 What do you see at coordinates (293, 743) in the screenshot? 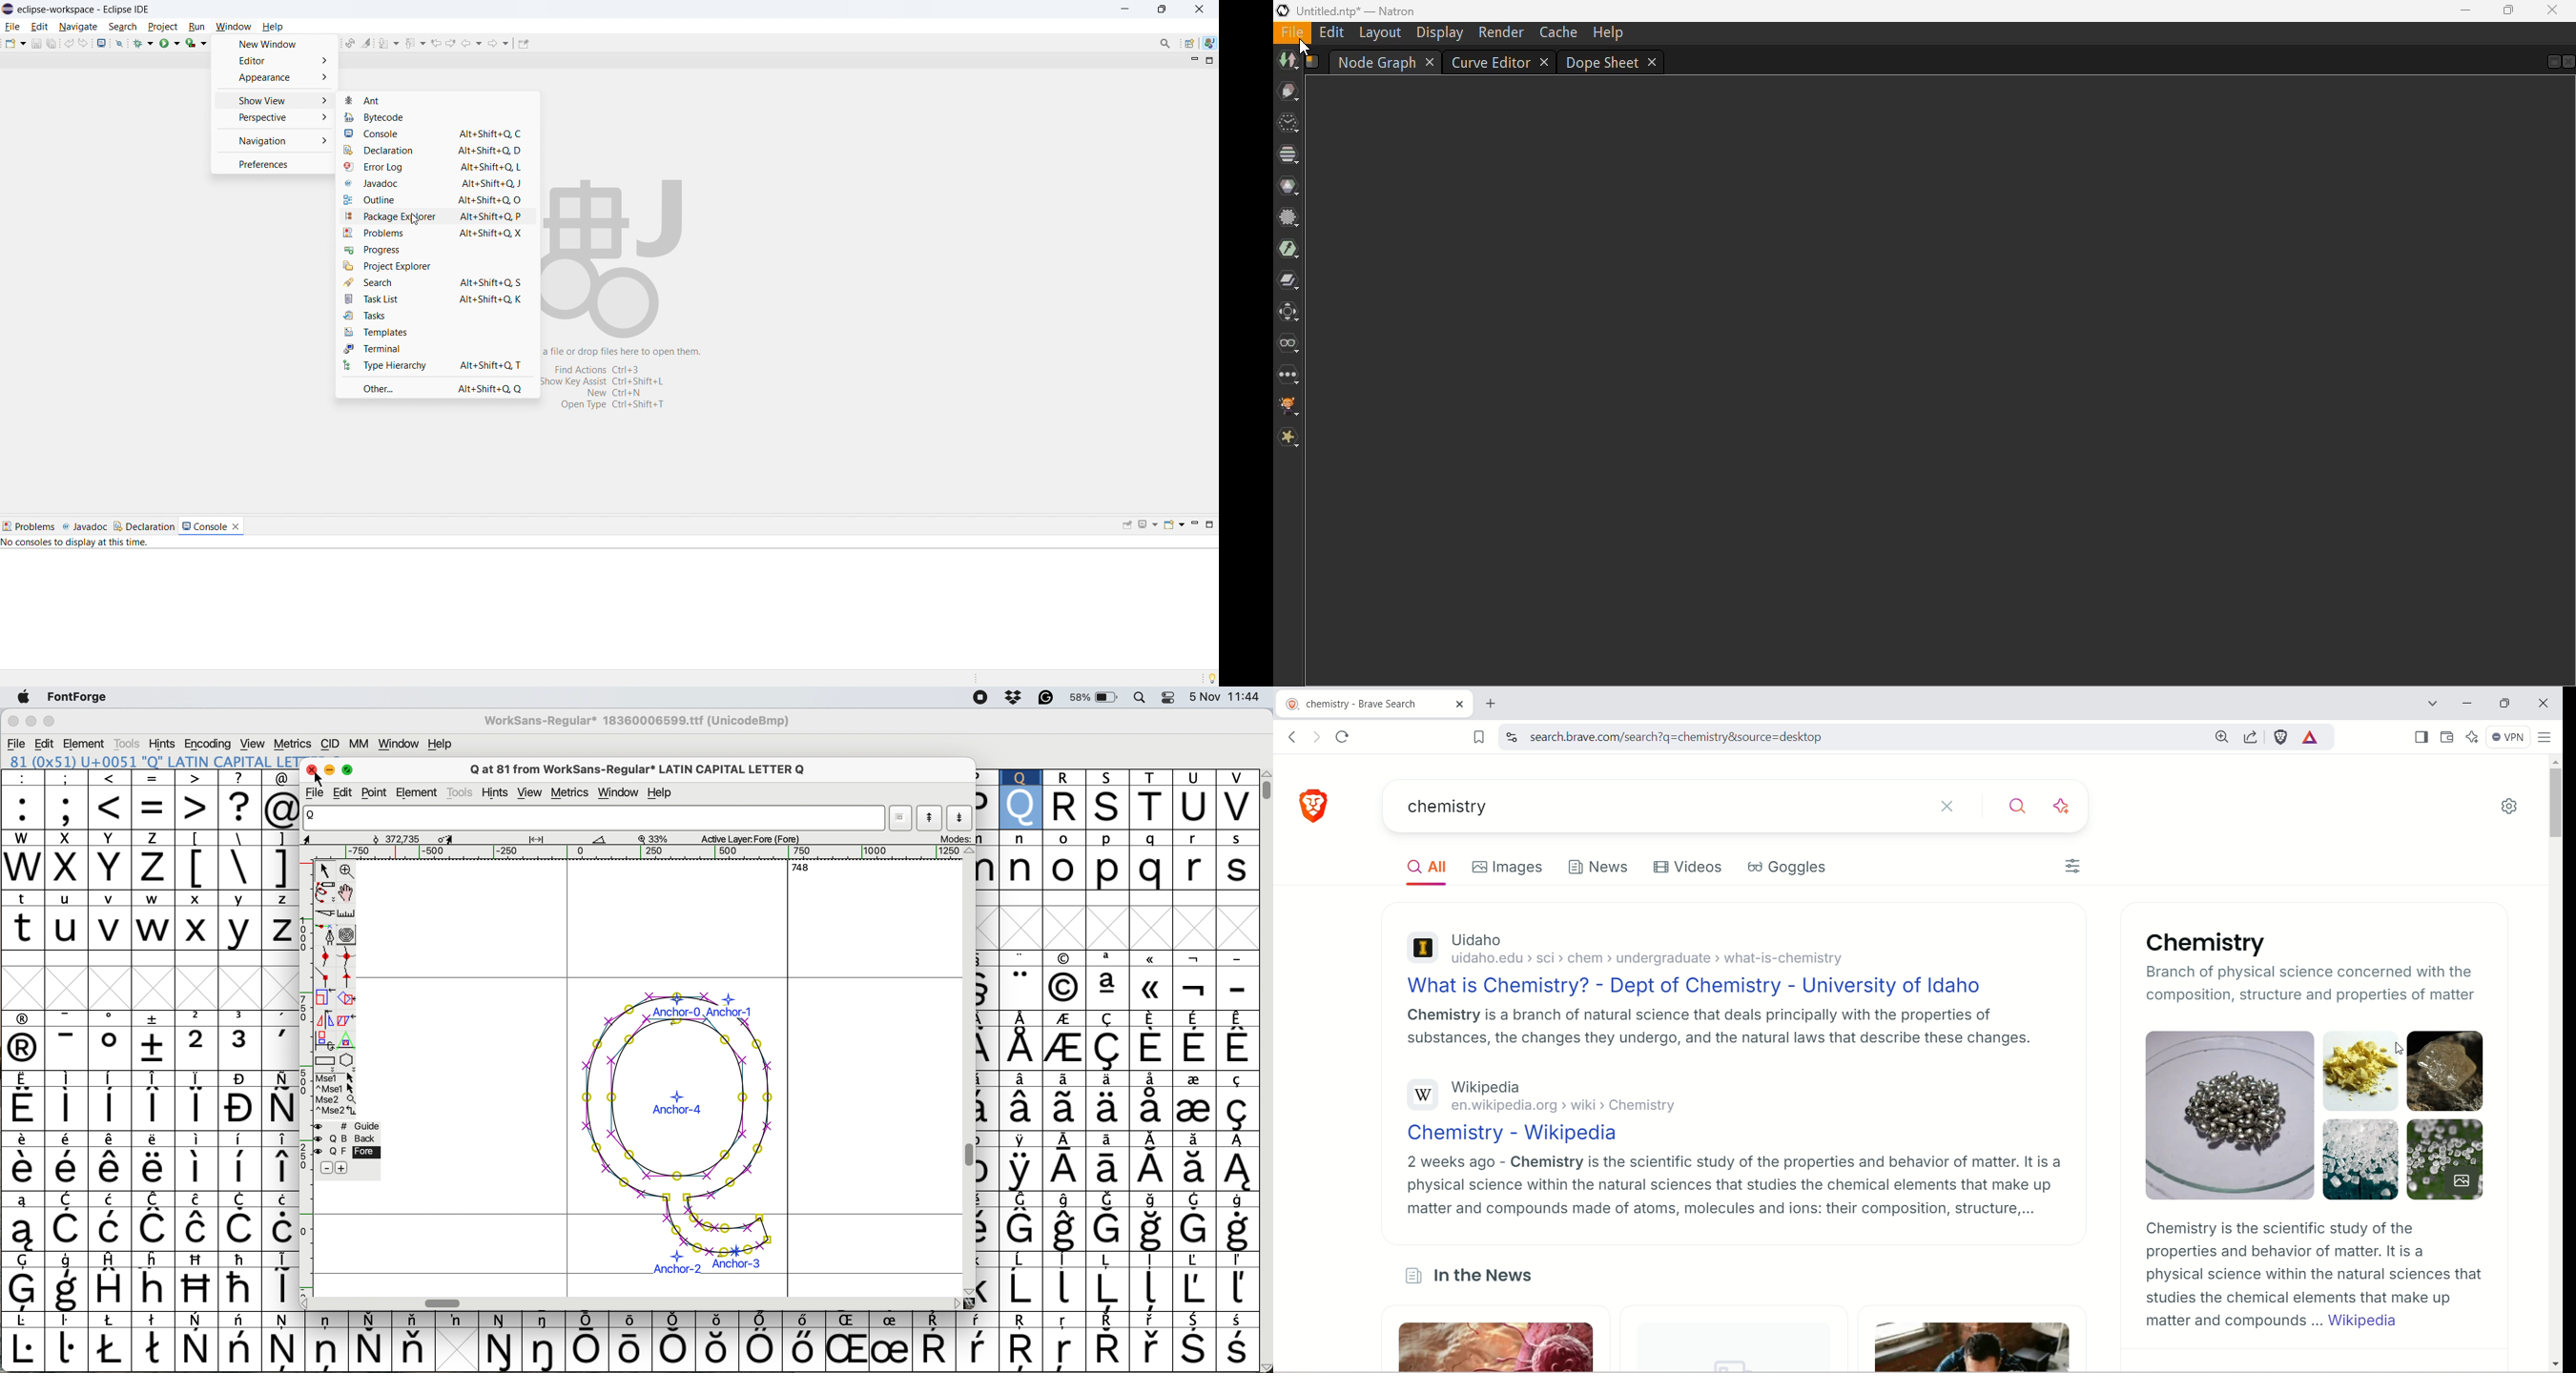
I see `metrics` at bounding box center [293, 743].